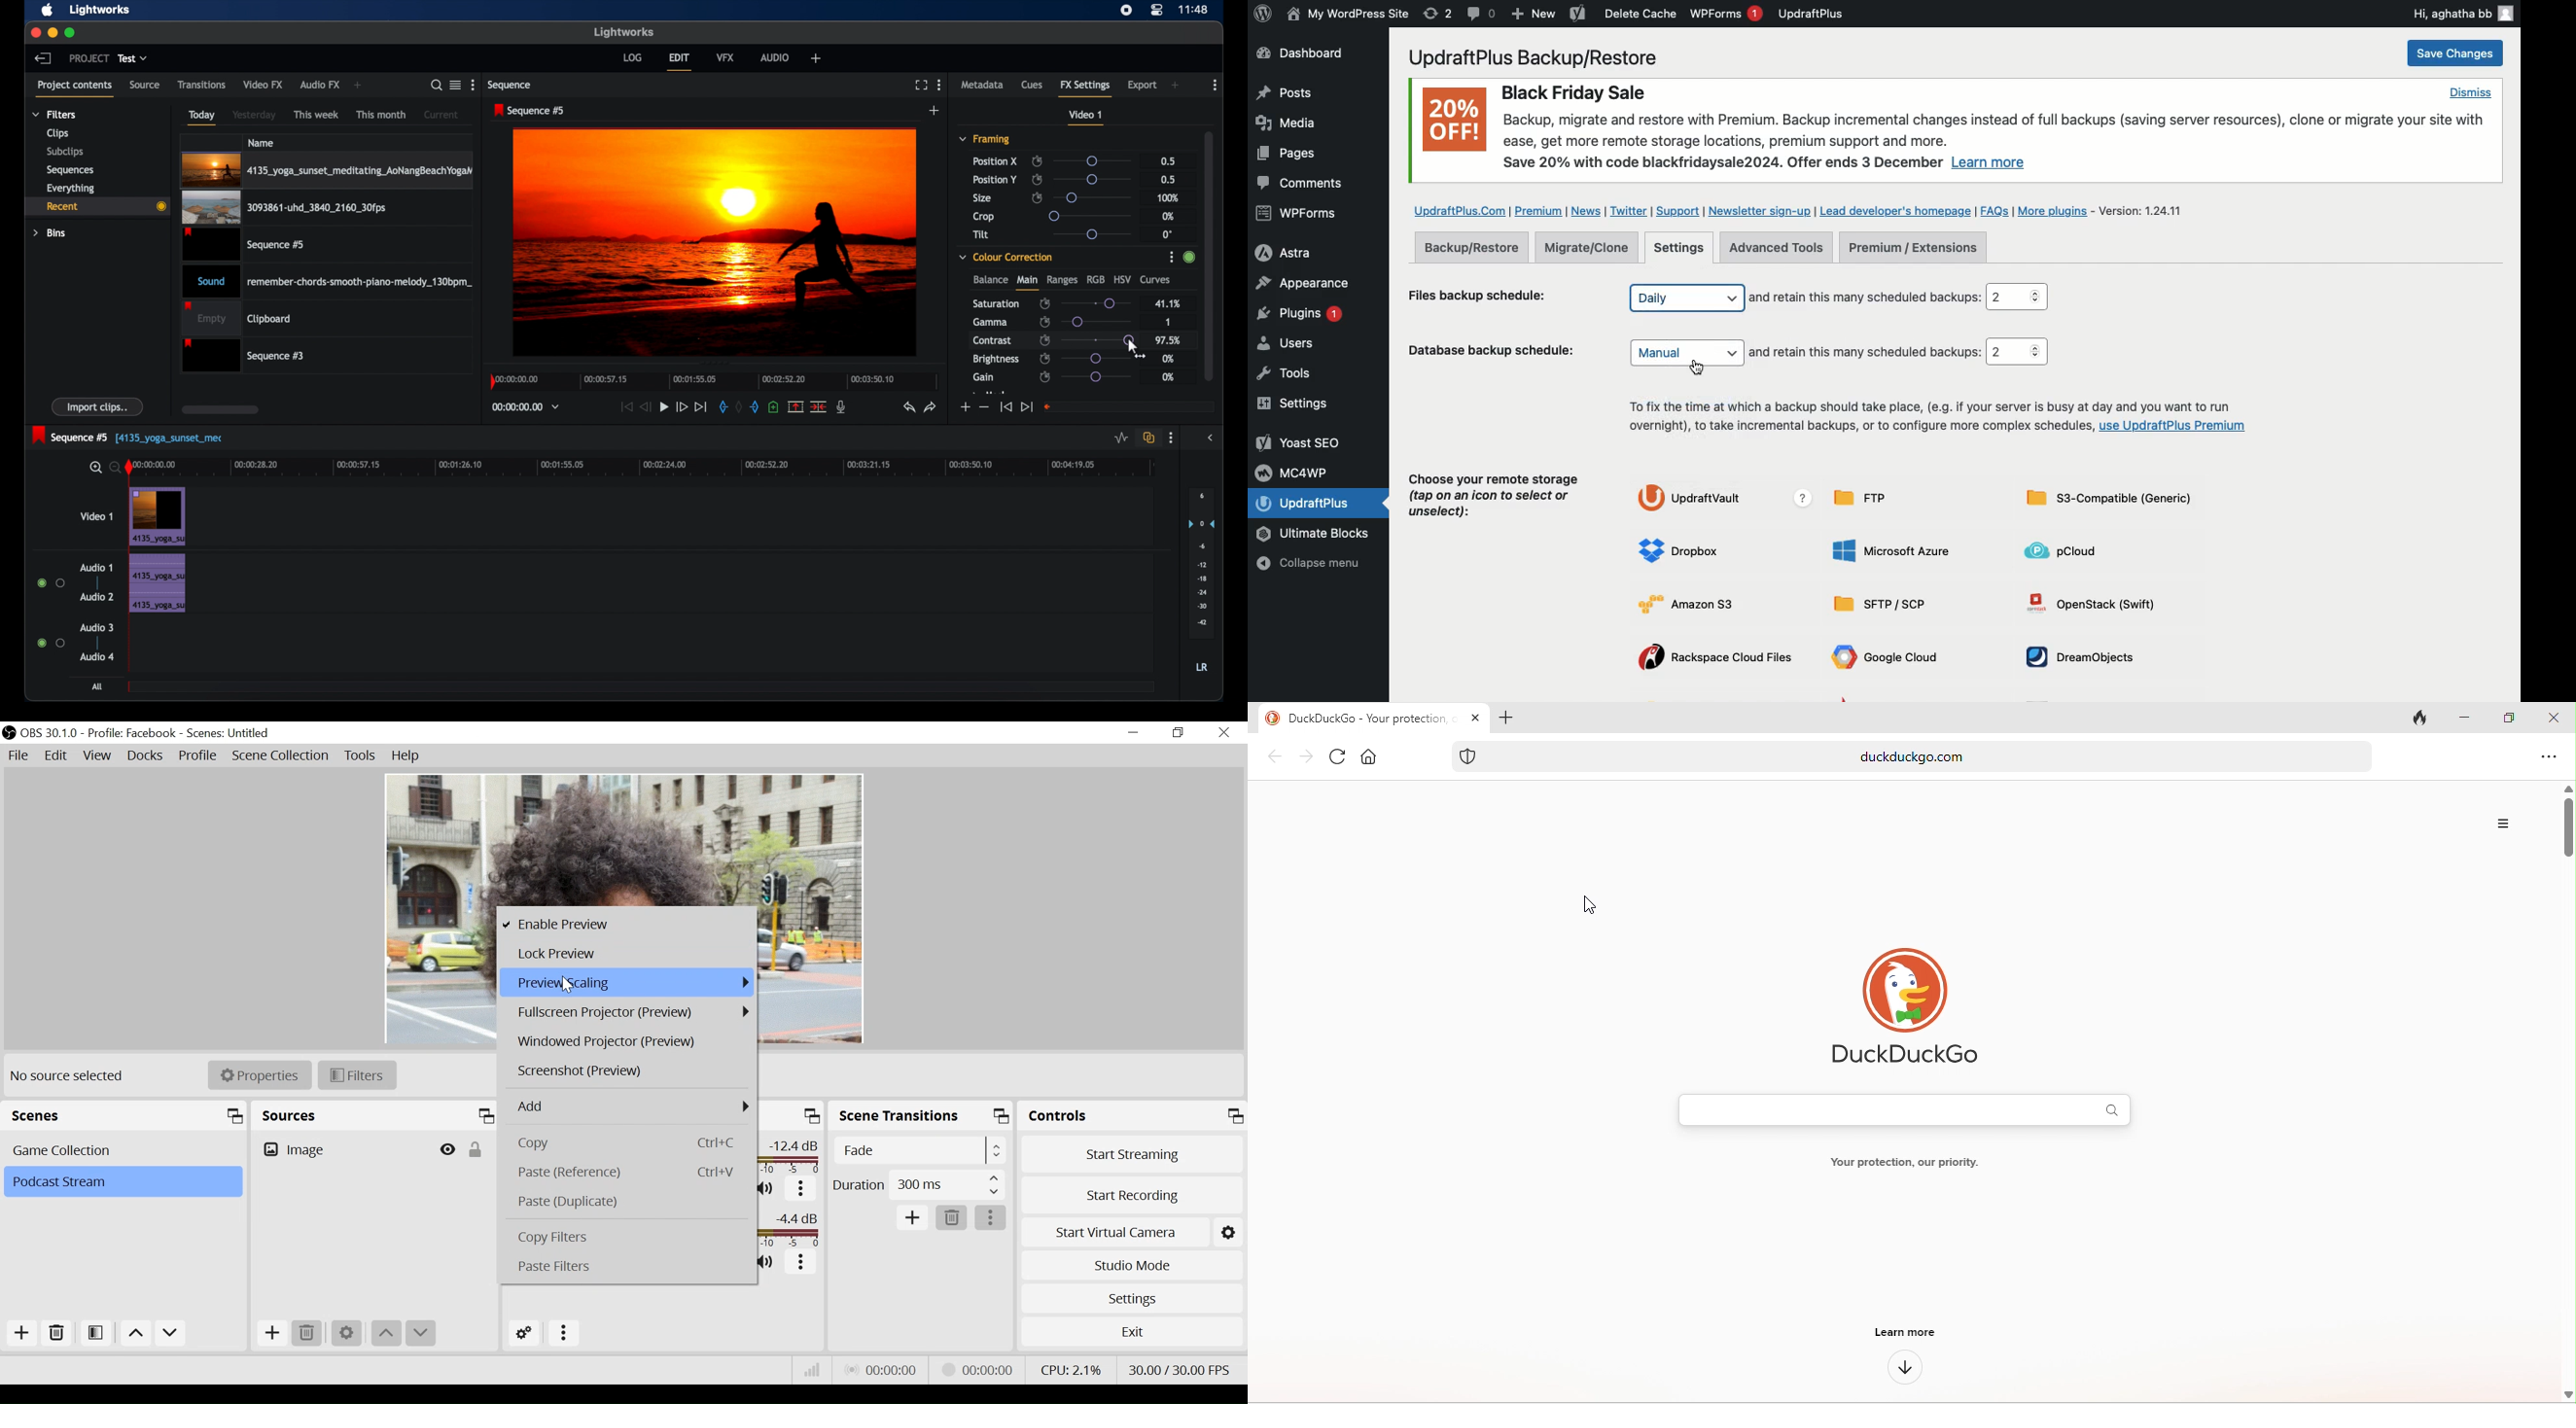  I want to click on Choose your remote storage
(tap on an icon to select or
unselect):, so click(1495, 500).